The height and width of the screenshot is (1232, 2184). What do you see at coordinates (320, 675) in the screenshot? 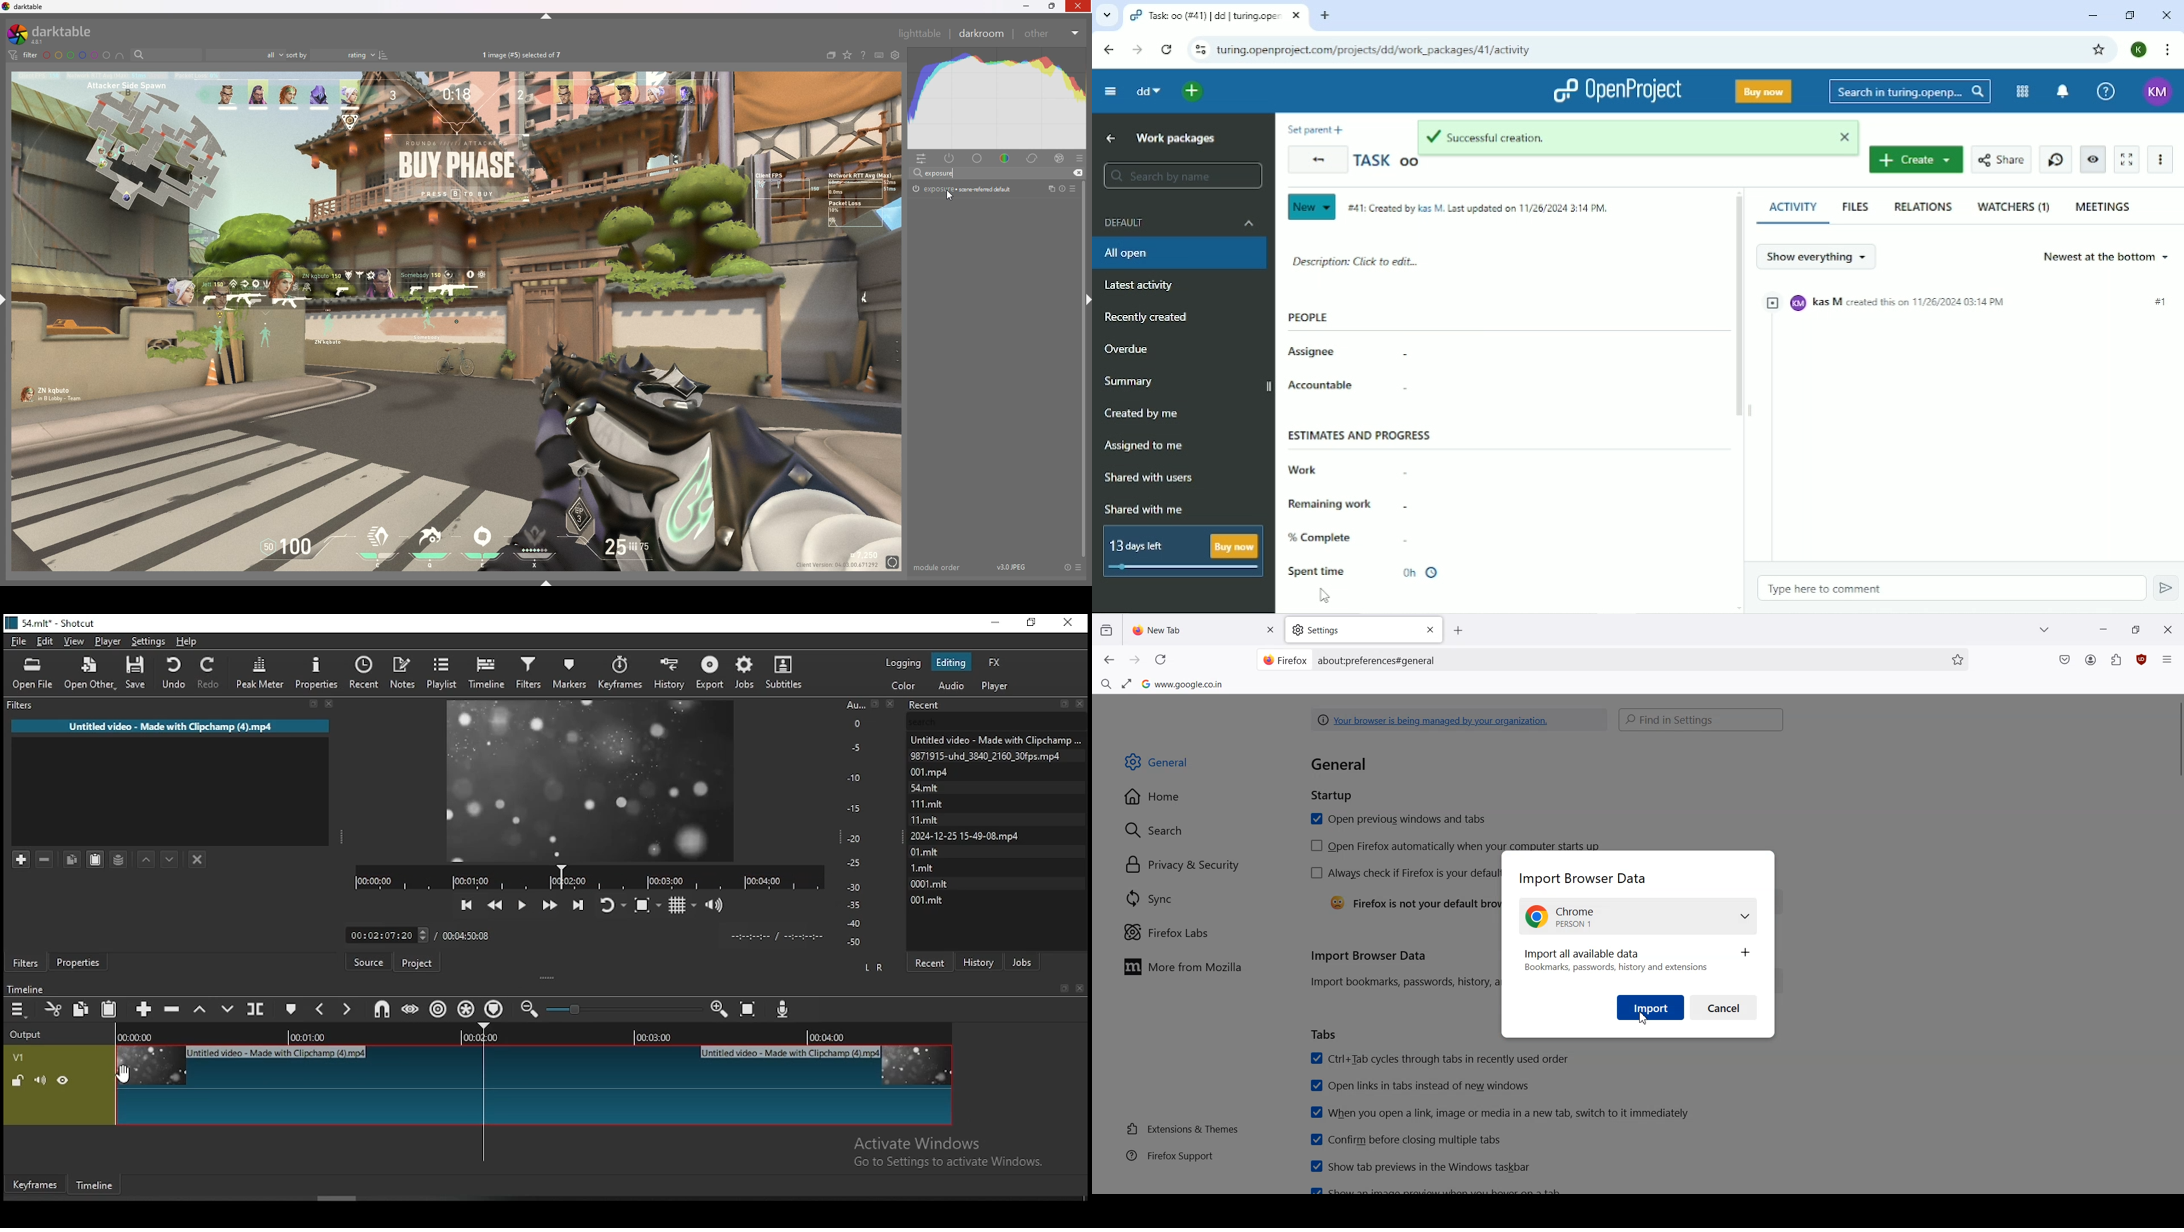
I see `properties` at bounding box center [320, 675].